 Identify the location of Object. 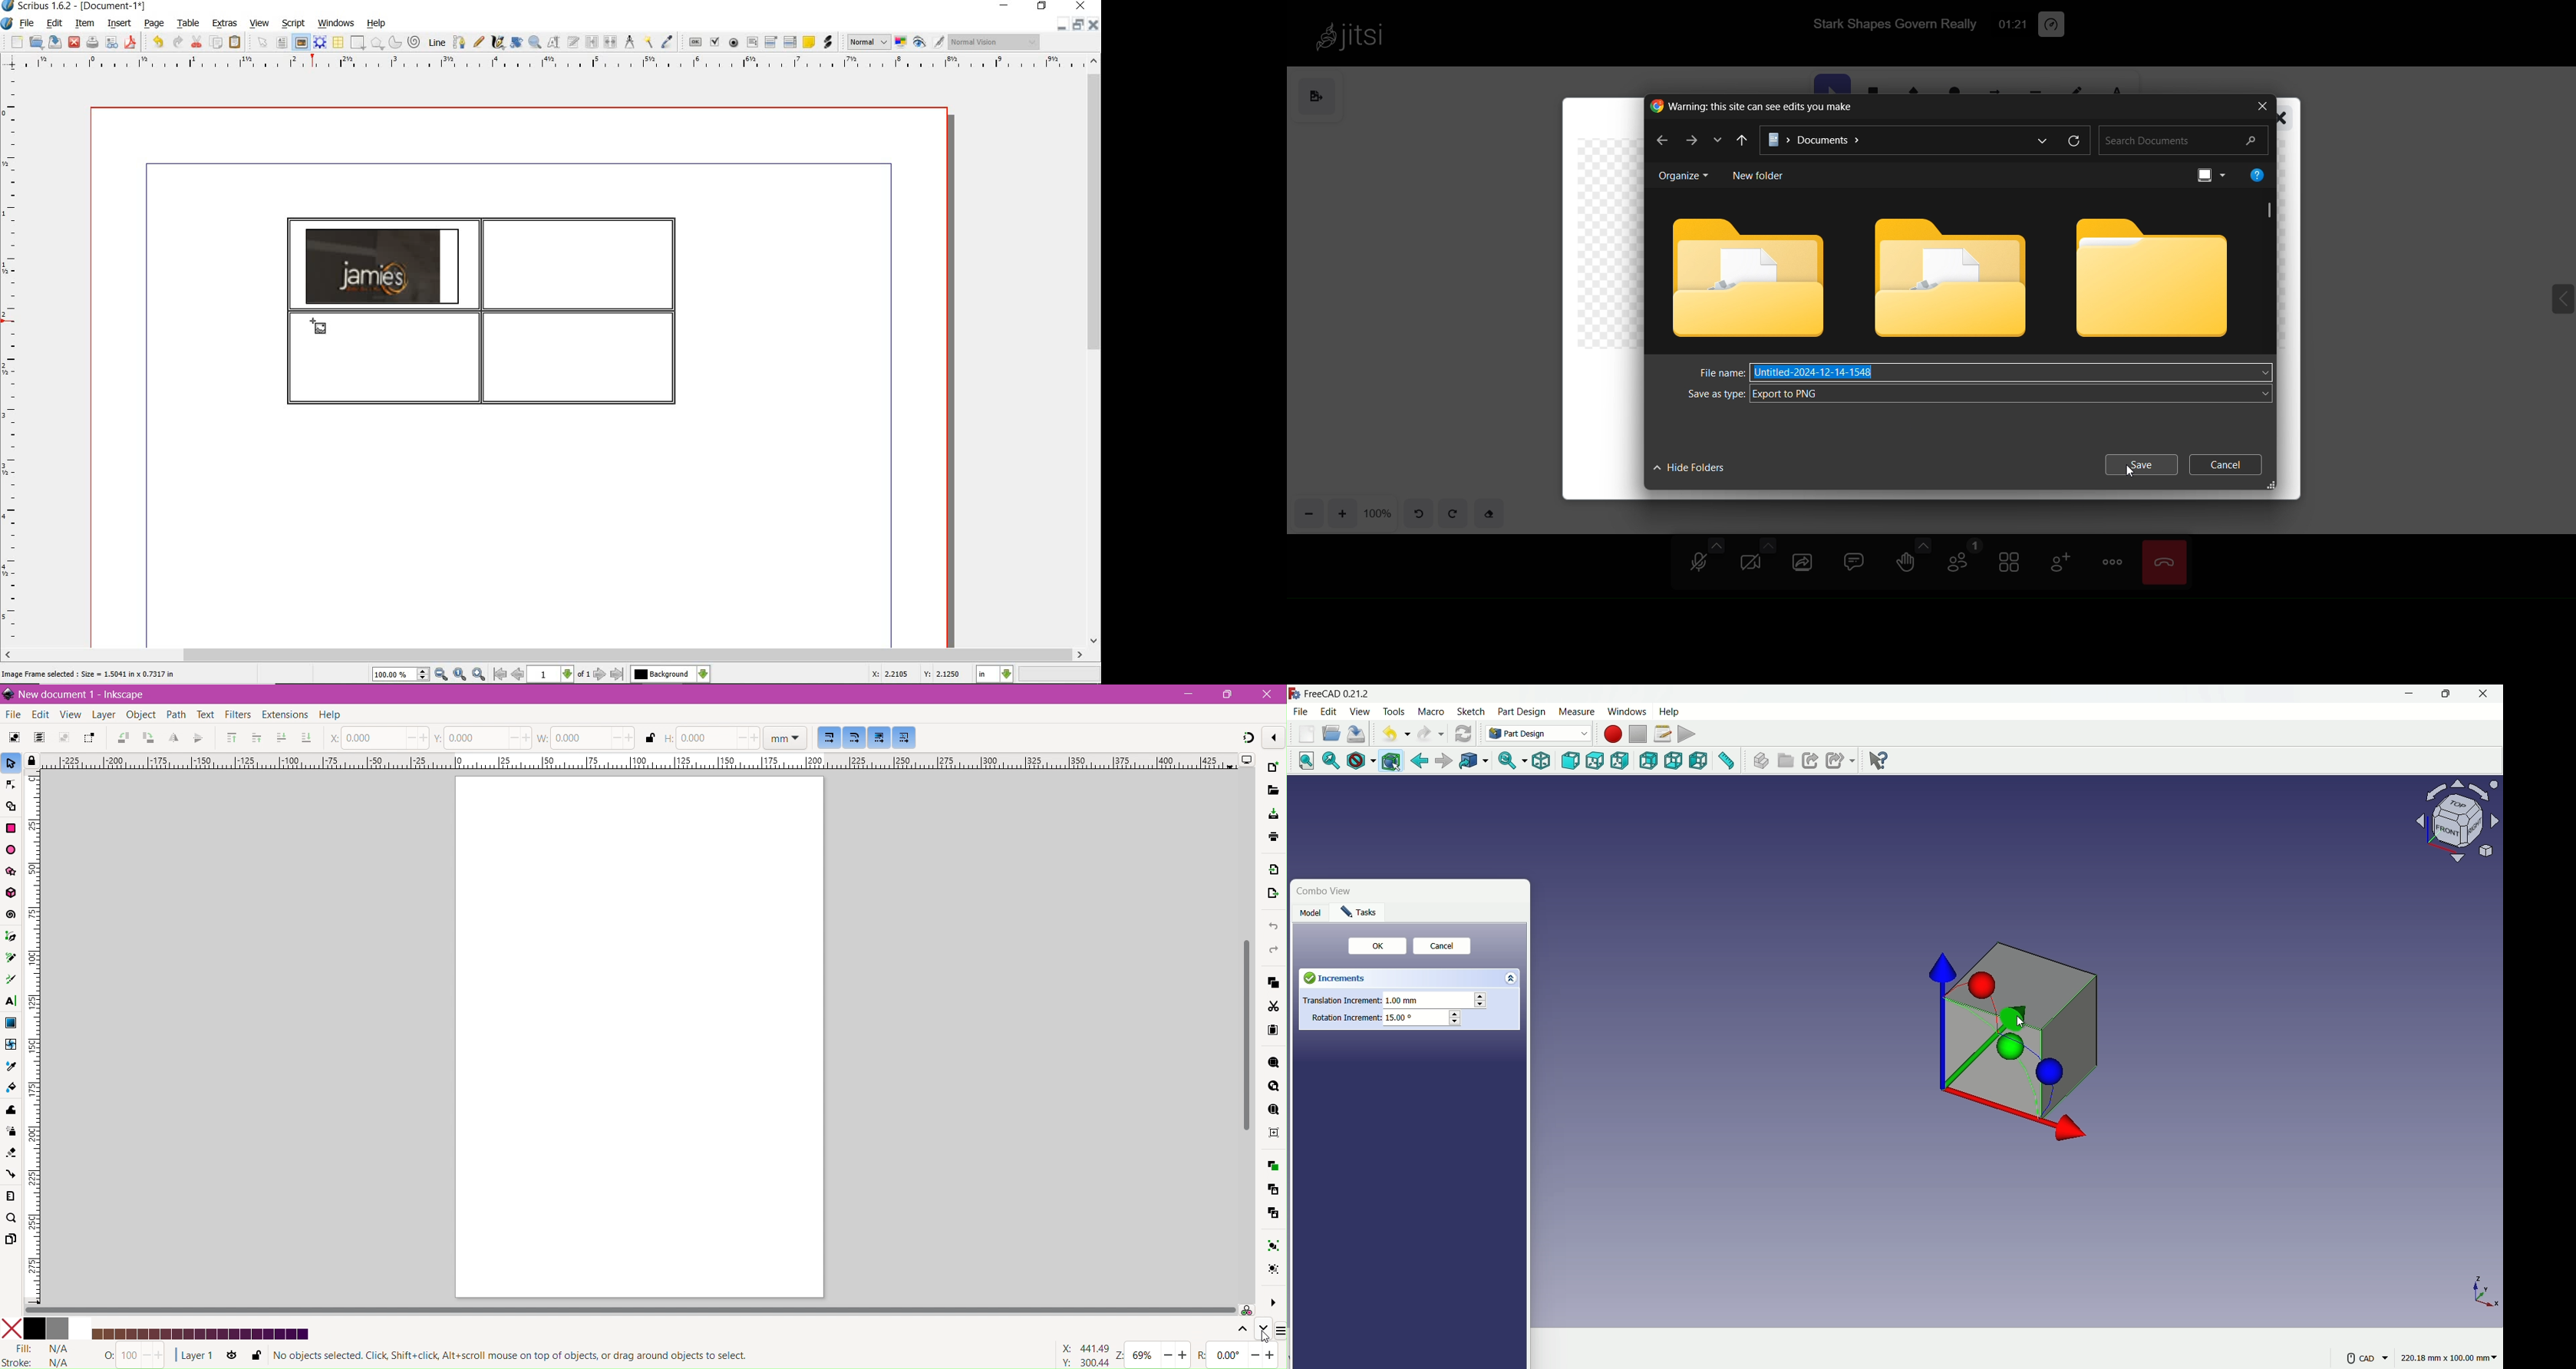
(139, 716).